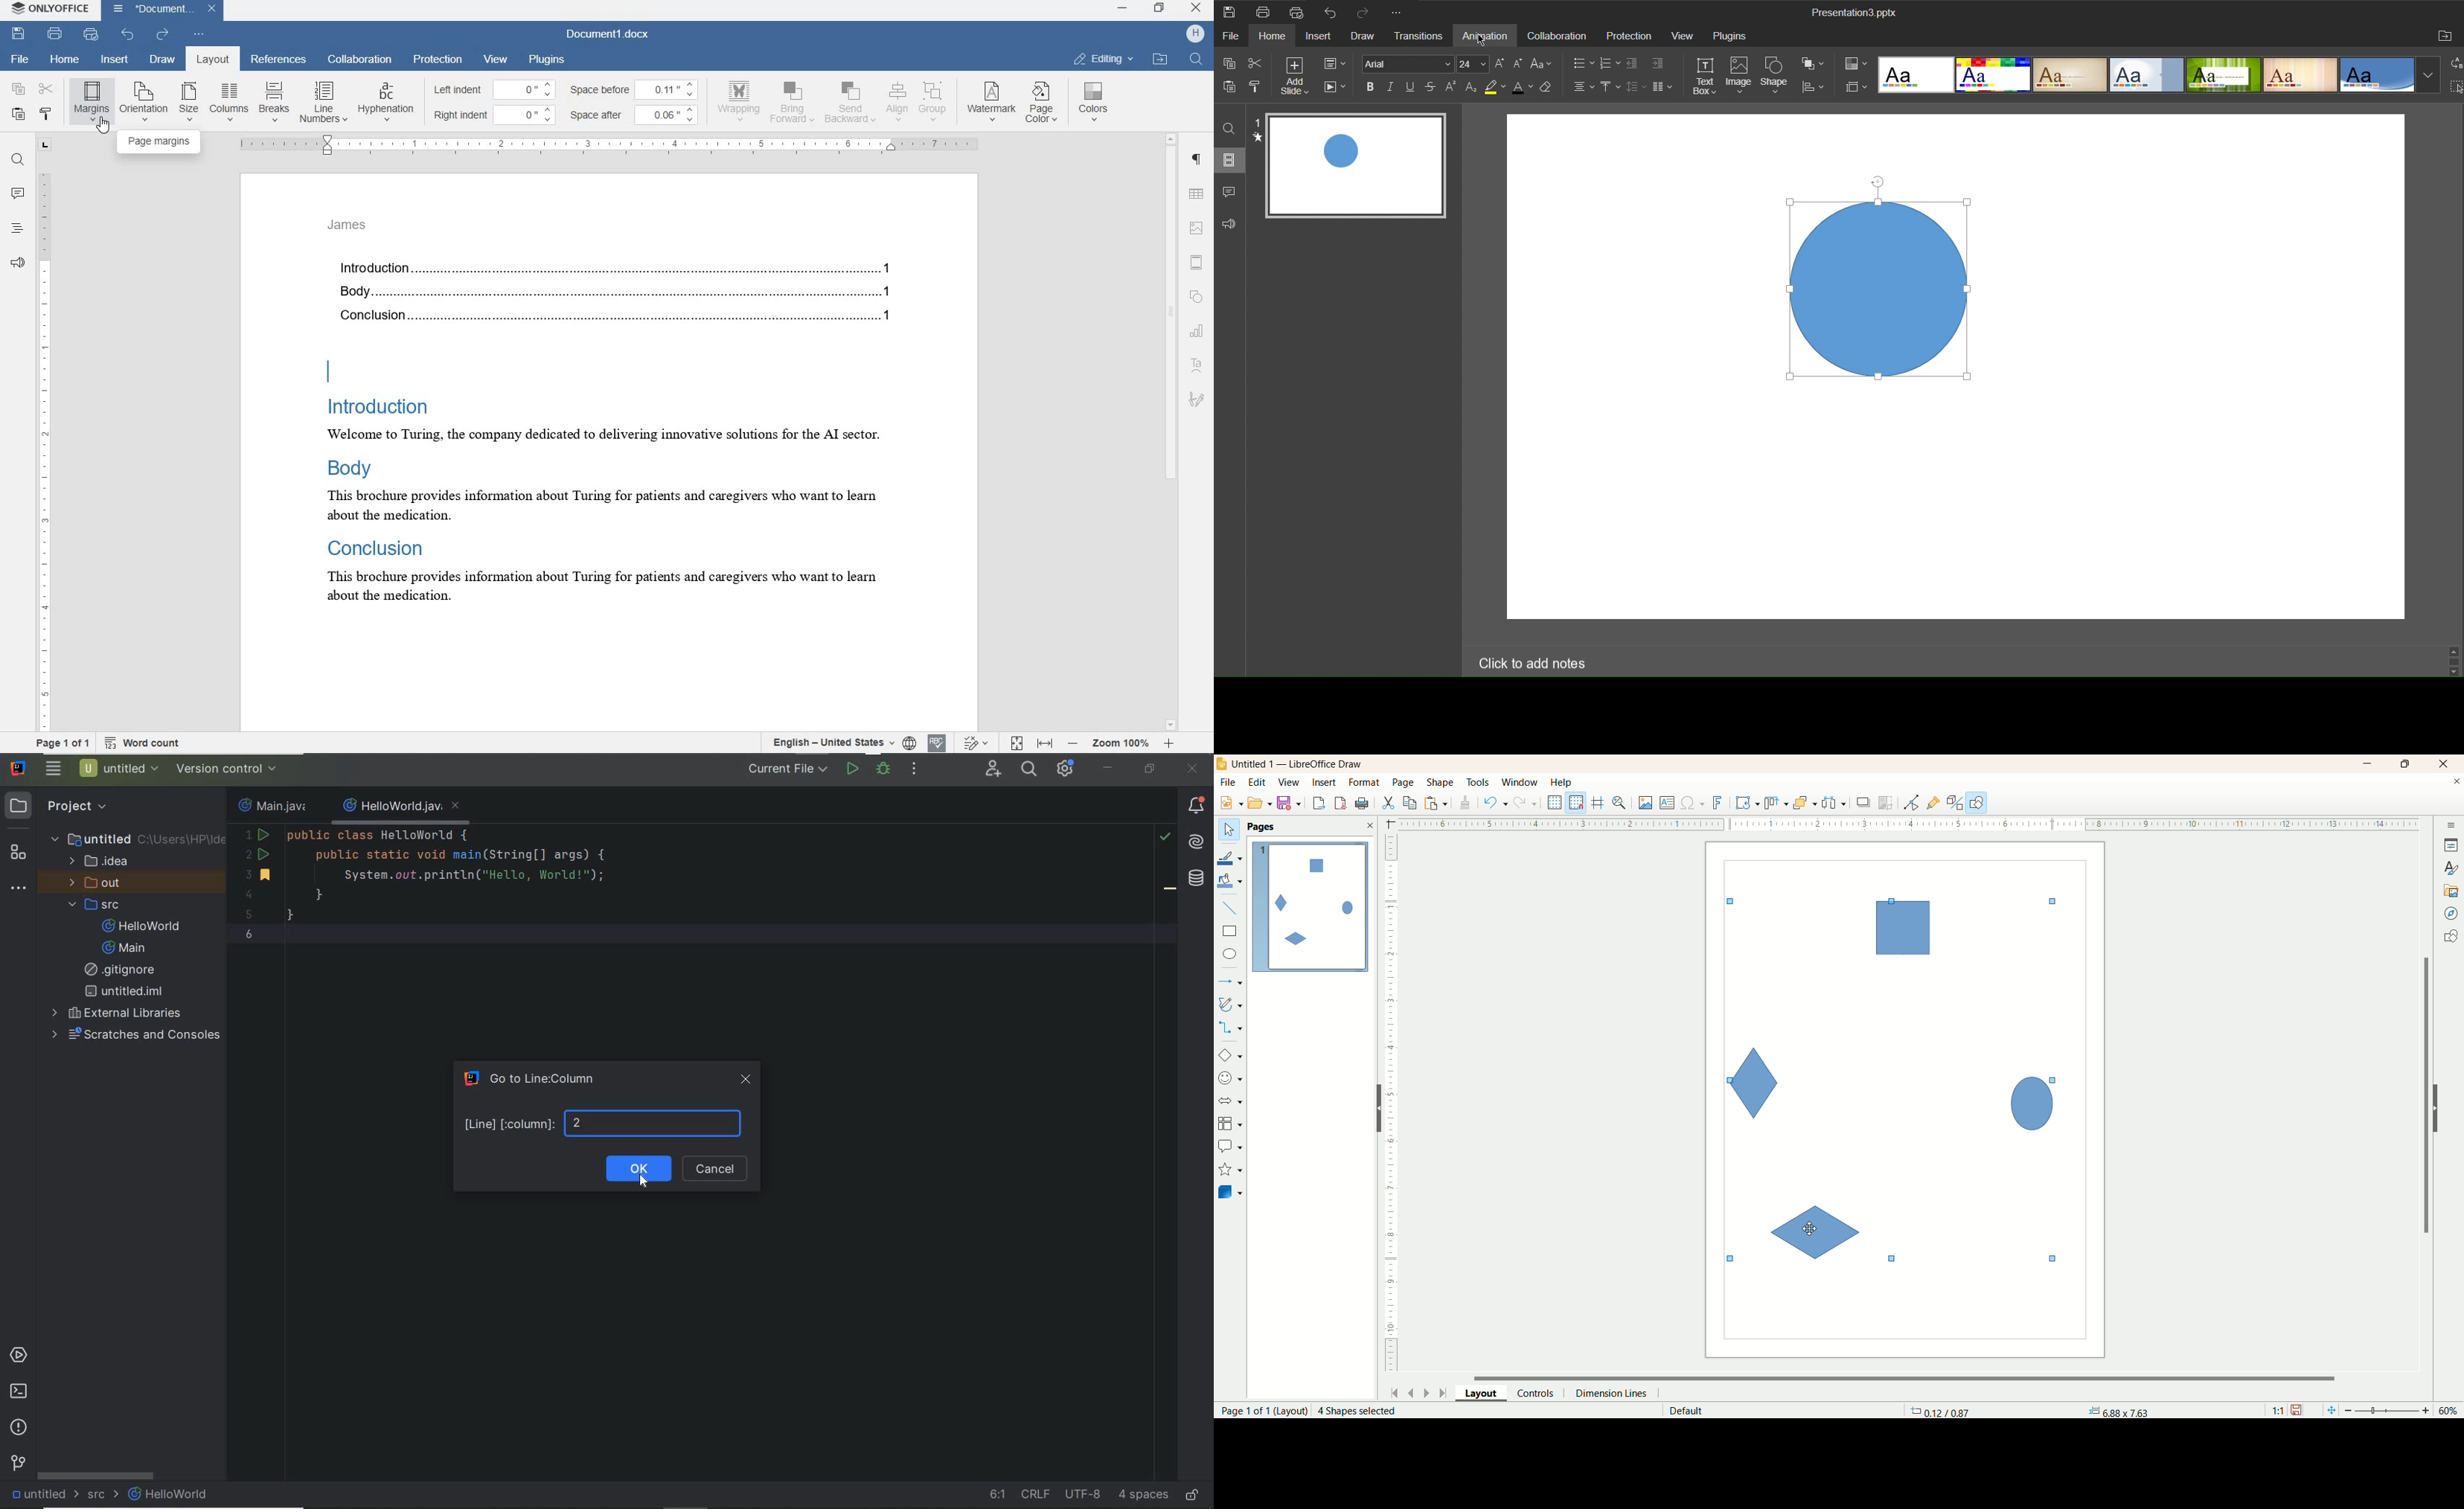 The height and width of the screenshot is (1512, 2464). What do you see at coordinates (1361, 13) in the screenshot?
I see `Redo` at bounding box center [1361, 13].